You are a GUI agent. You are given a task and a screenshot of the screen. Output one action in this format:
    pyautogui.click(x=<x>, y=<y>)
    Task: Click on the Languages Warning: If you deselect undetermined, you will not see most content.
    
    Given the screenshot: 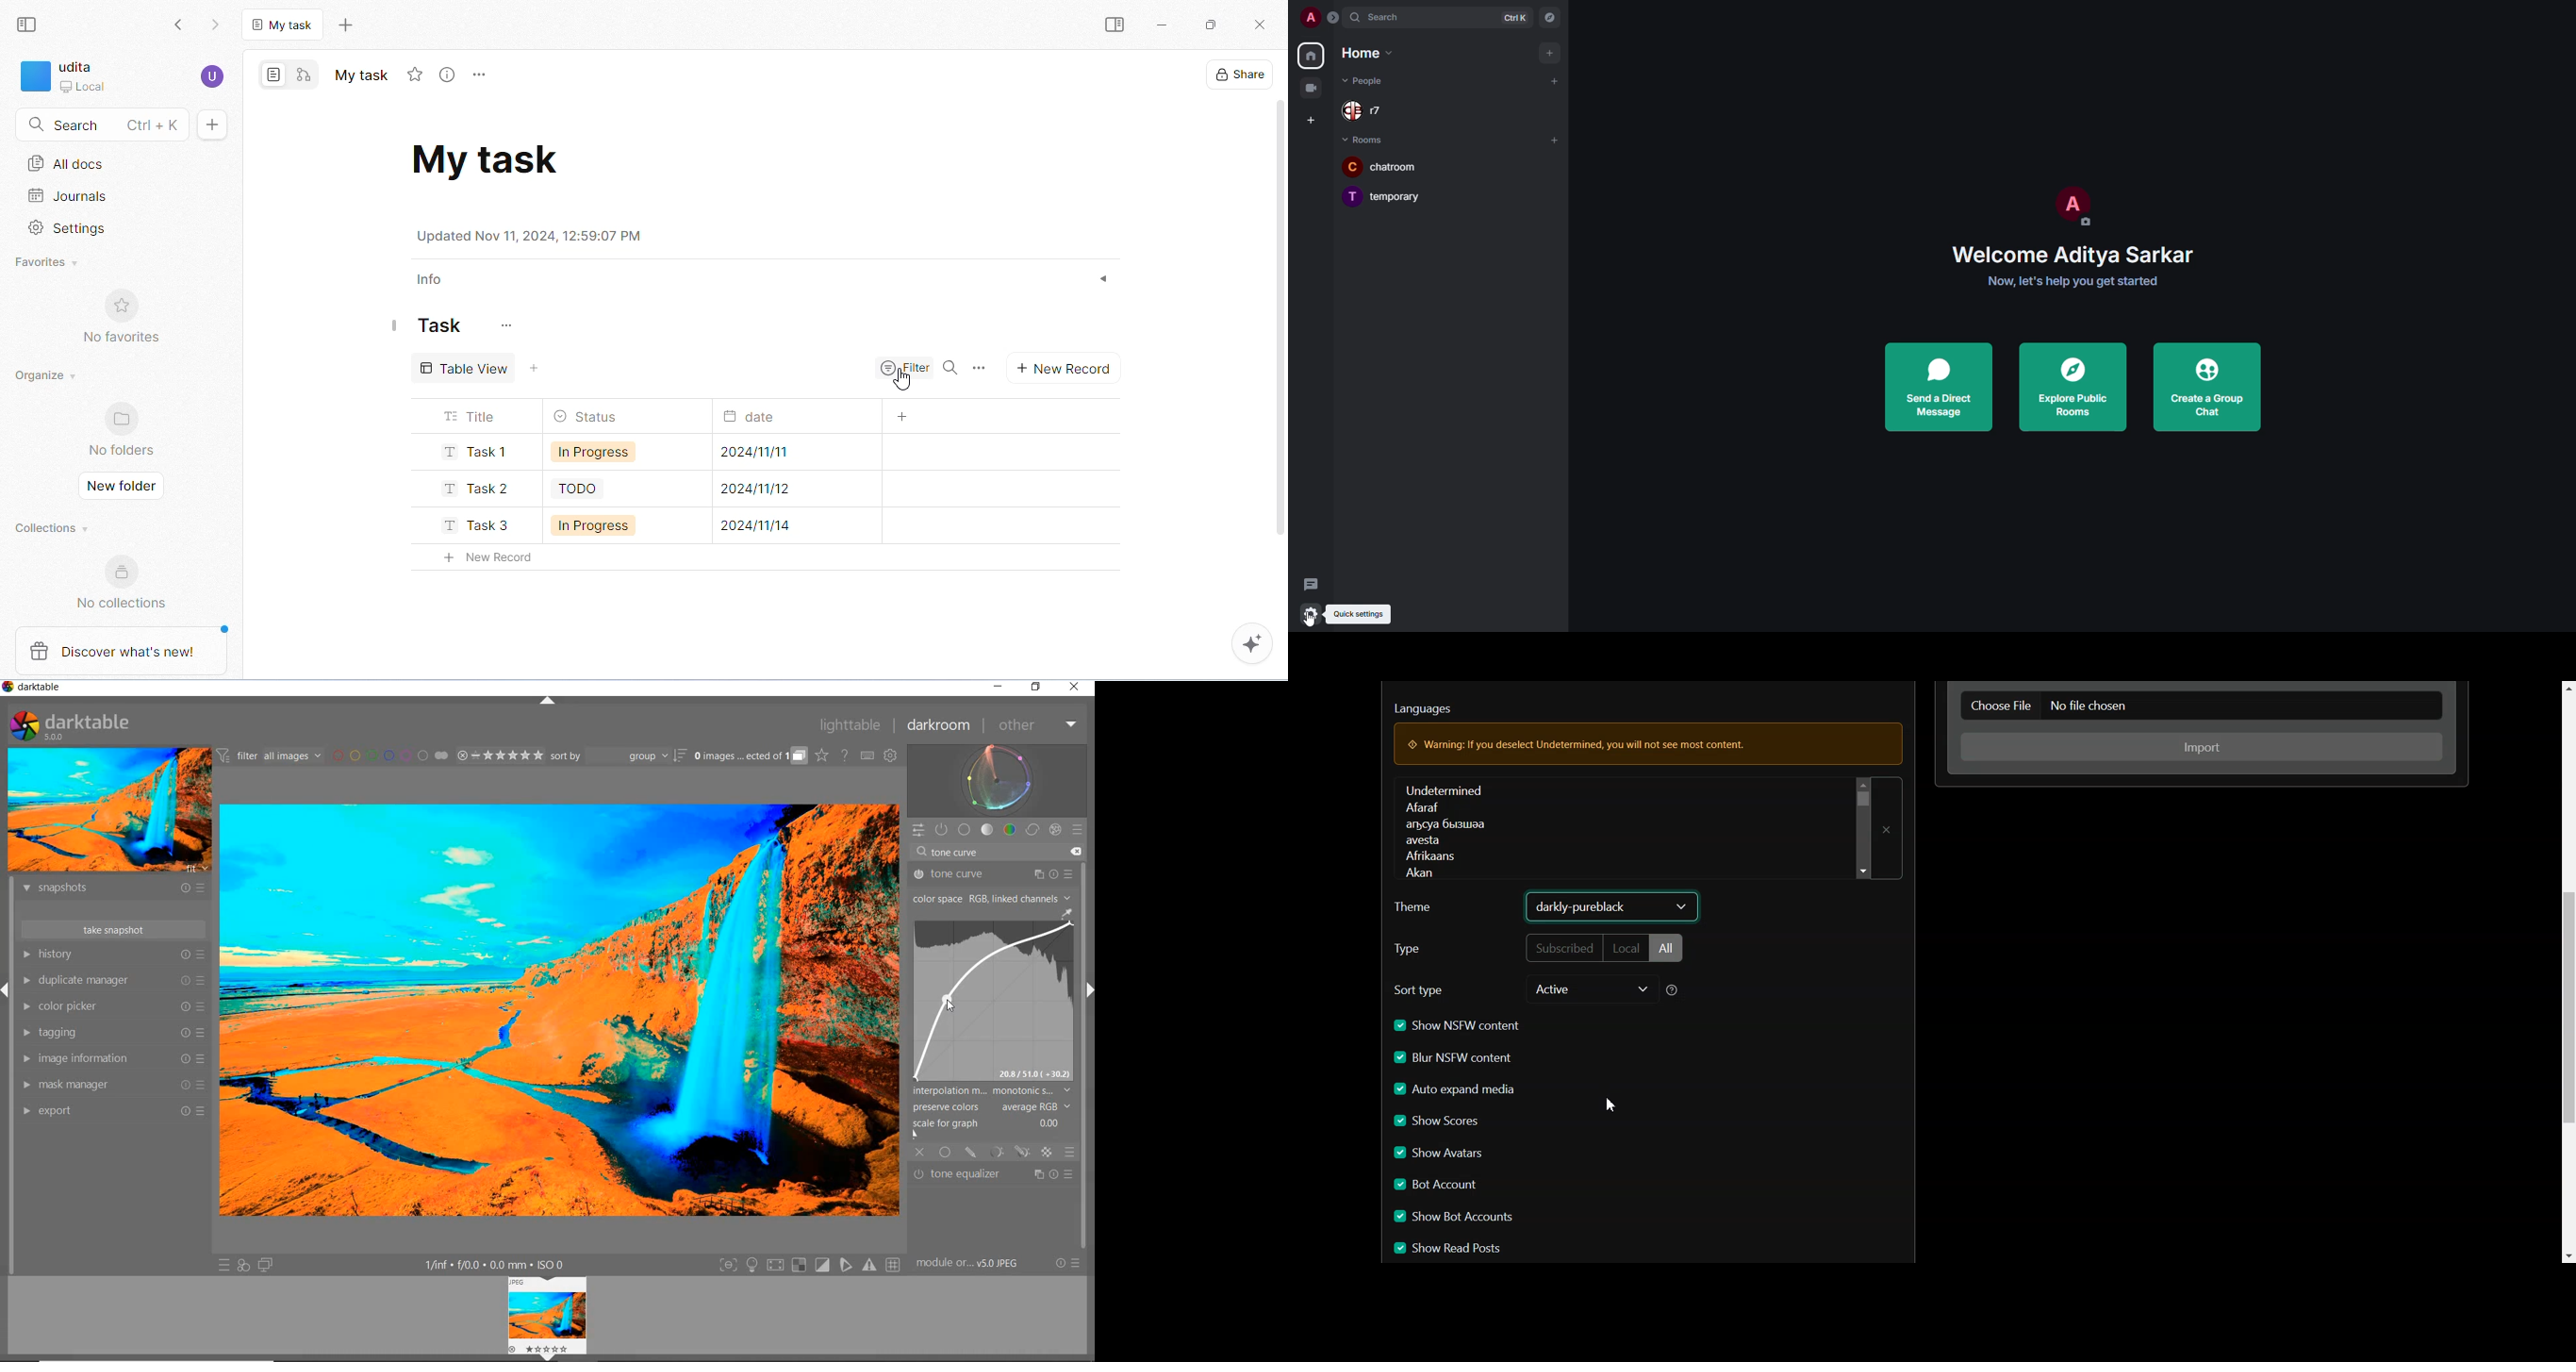 What is the action you would take?
    pyautogui.click(x=1646, y=729)
    